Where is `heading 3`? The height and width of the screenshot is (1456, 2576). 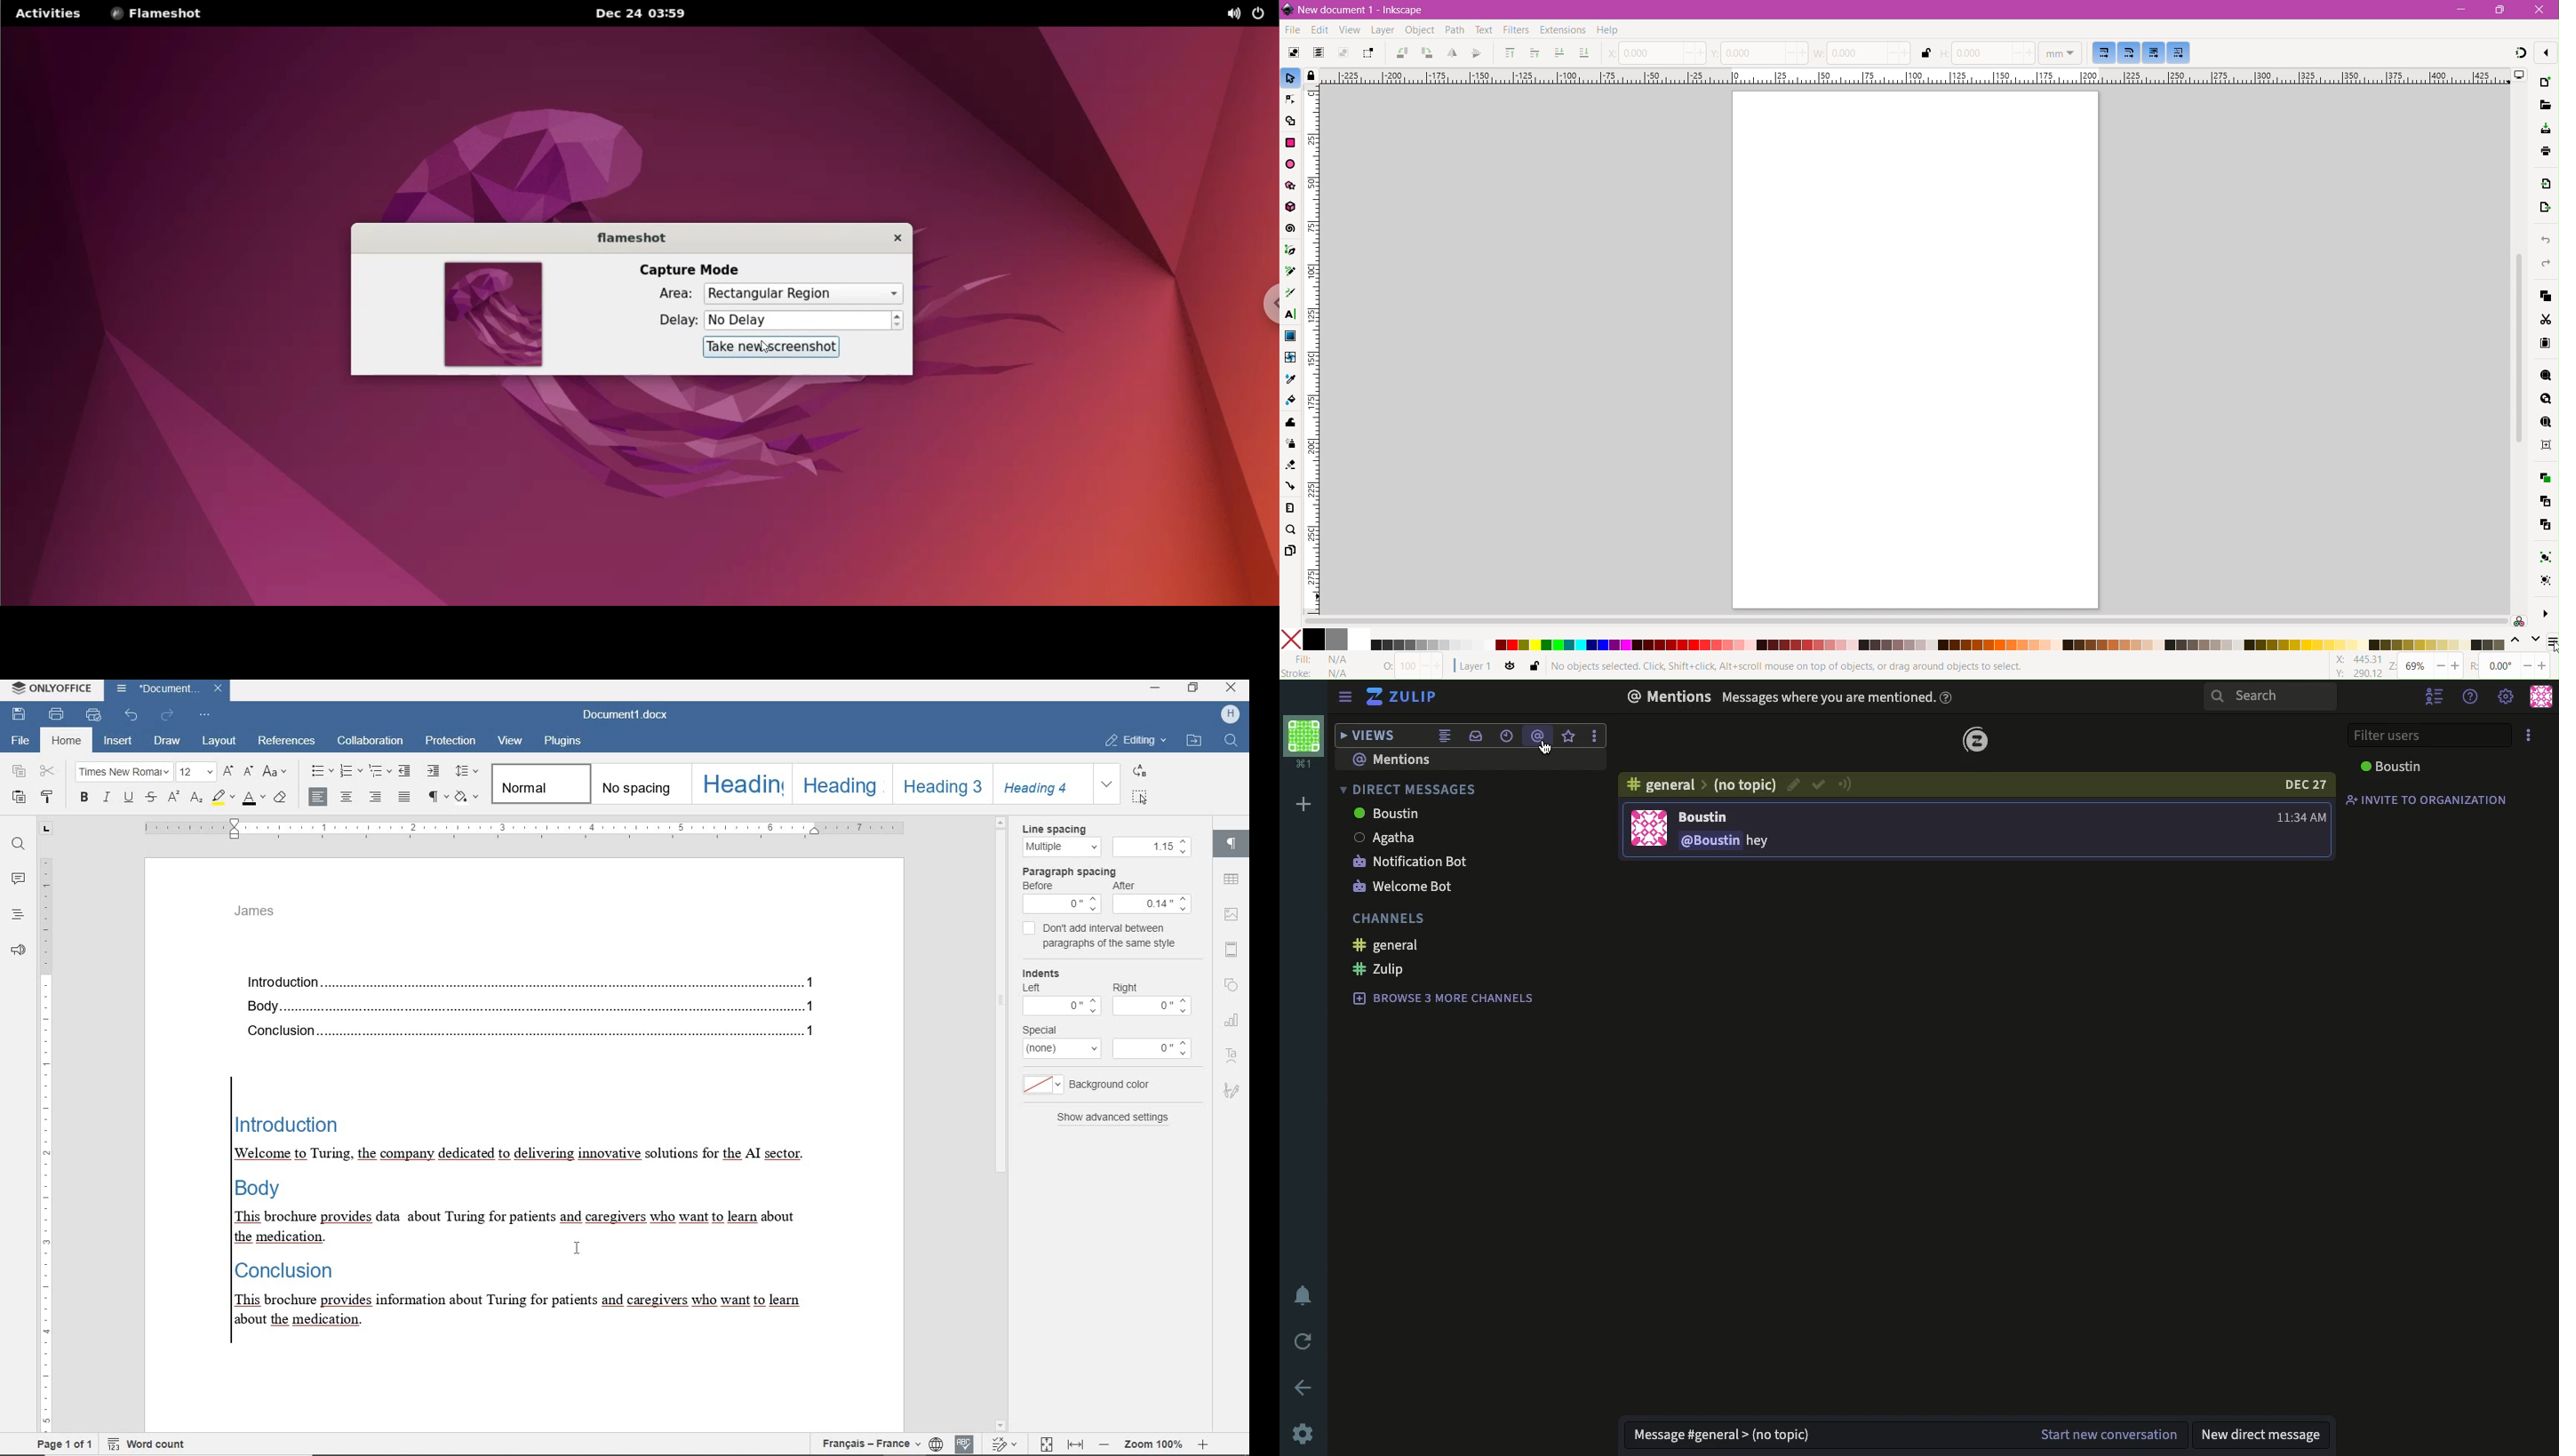 heading 3 is located at coordinates (938, 784).